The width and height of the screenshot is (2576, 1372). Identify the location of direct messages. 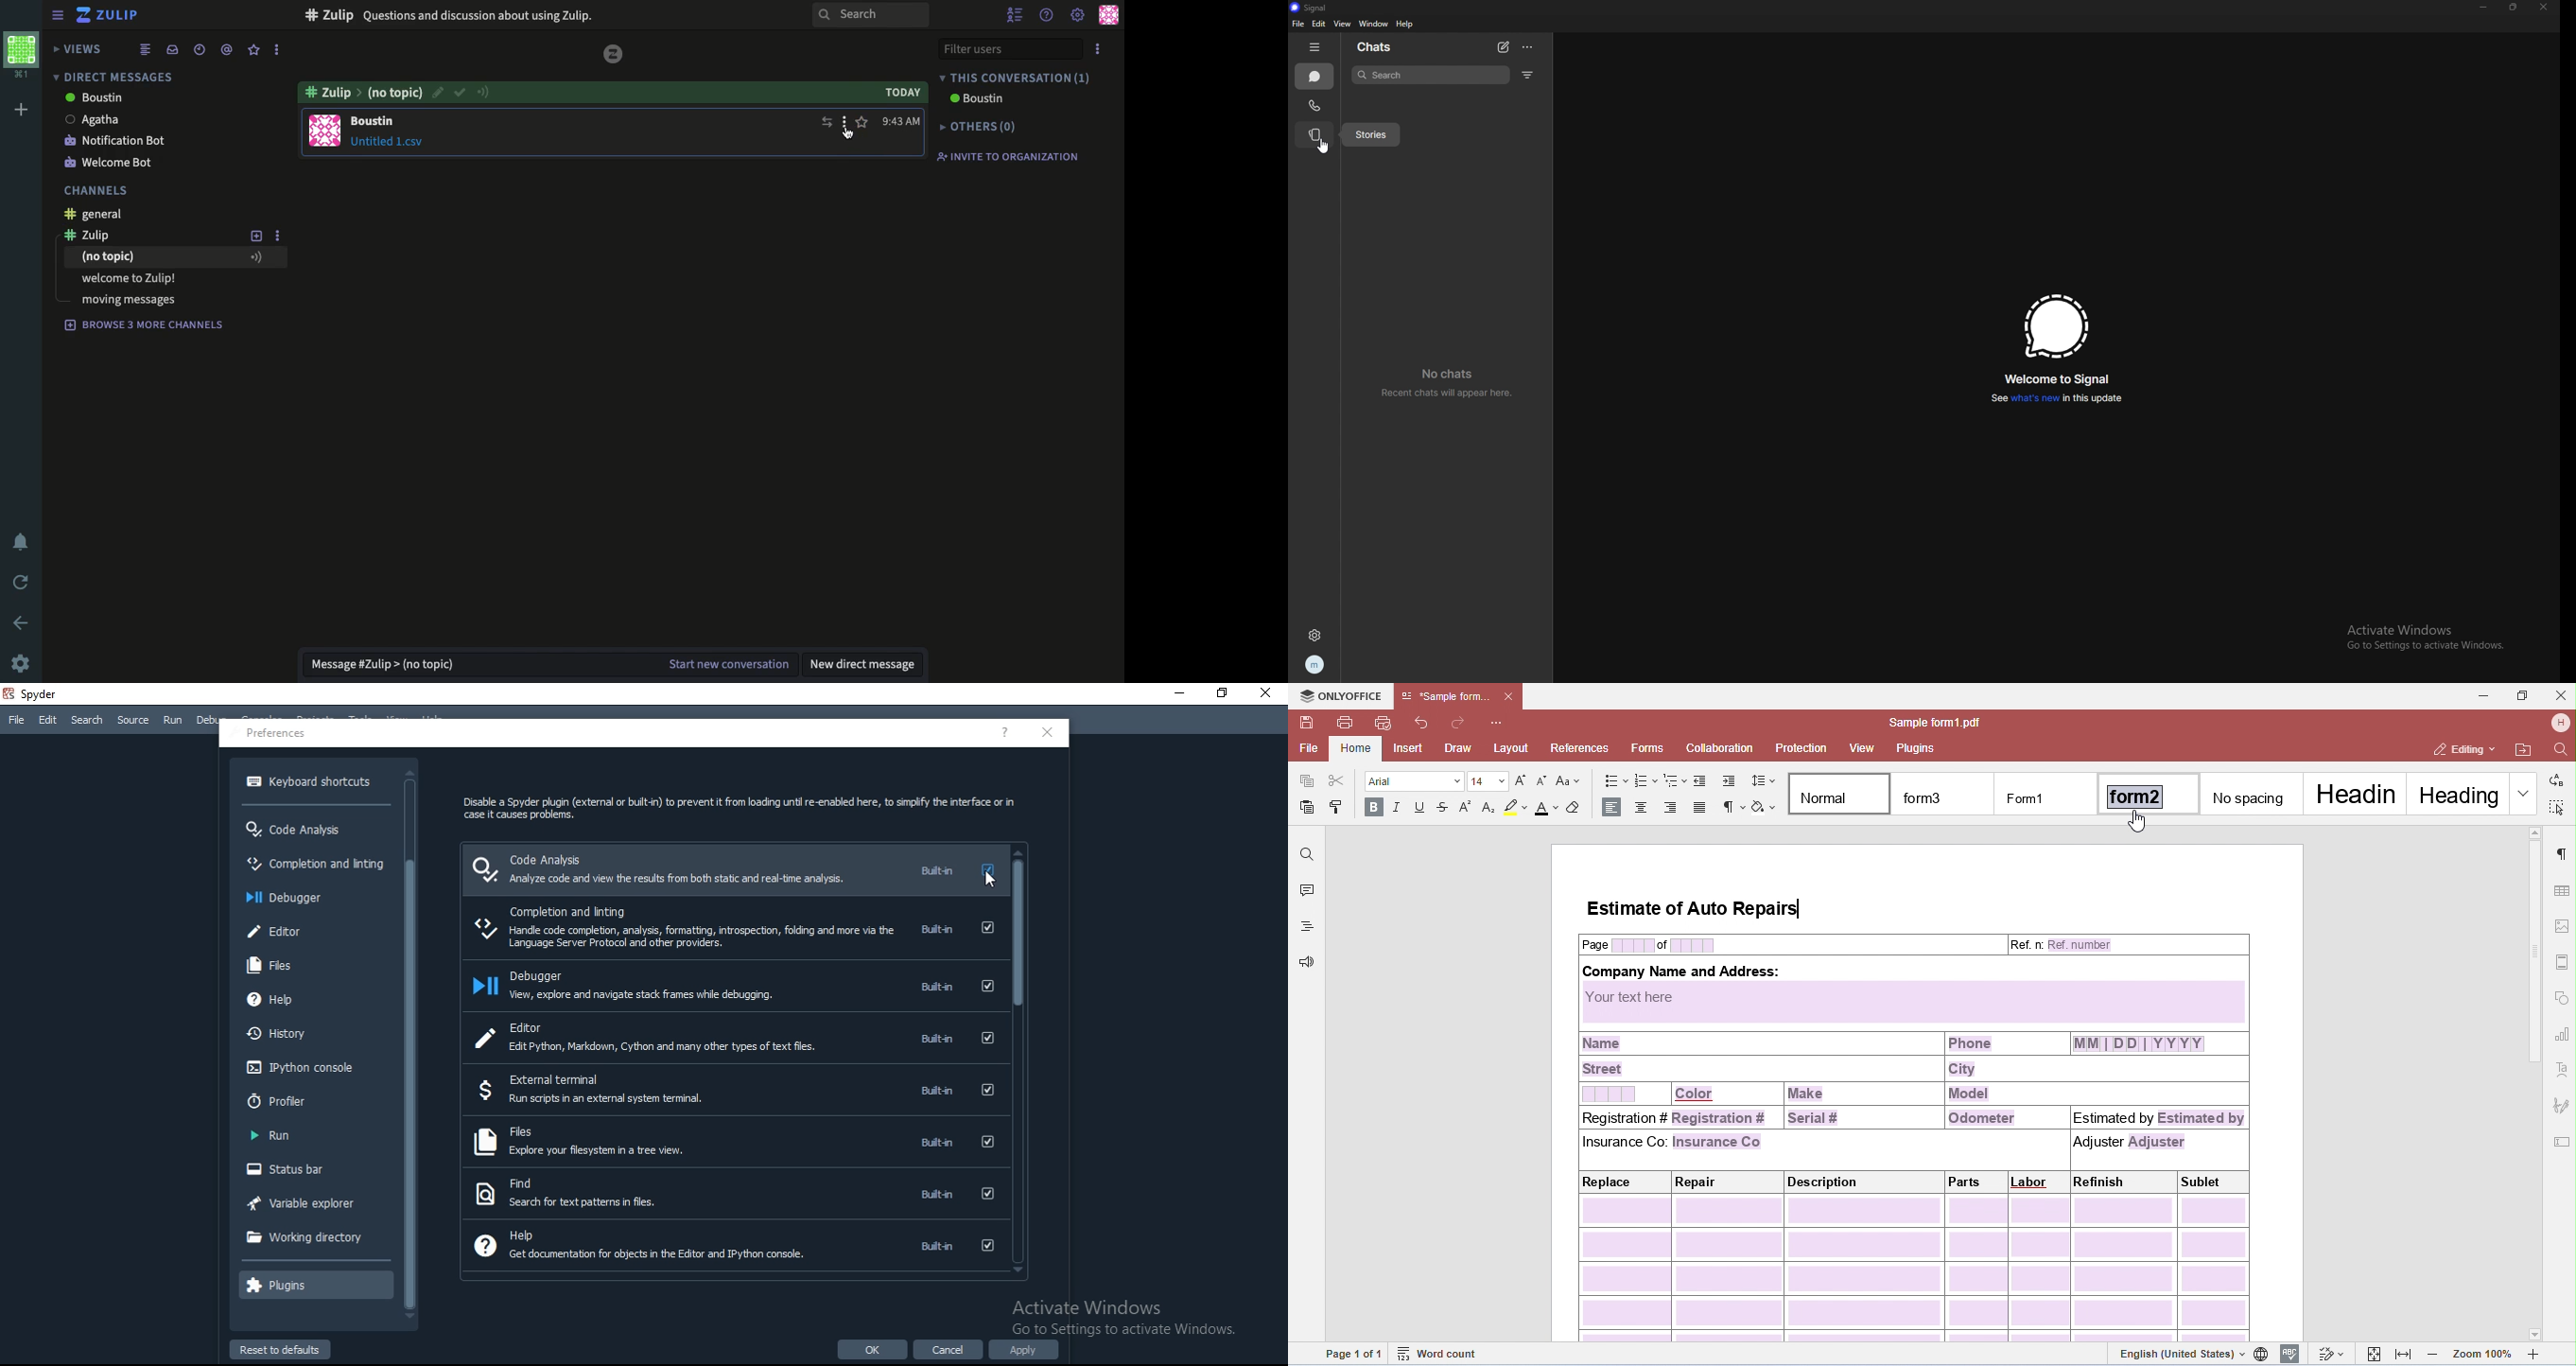
(112, 77).